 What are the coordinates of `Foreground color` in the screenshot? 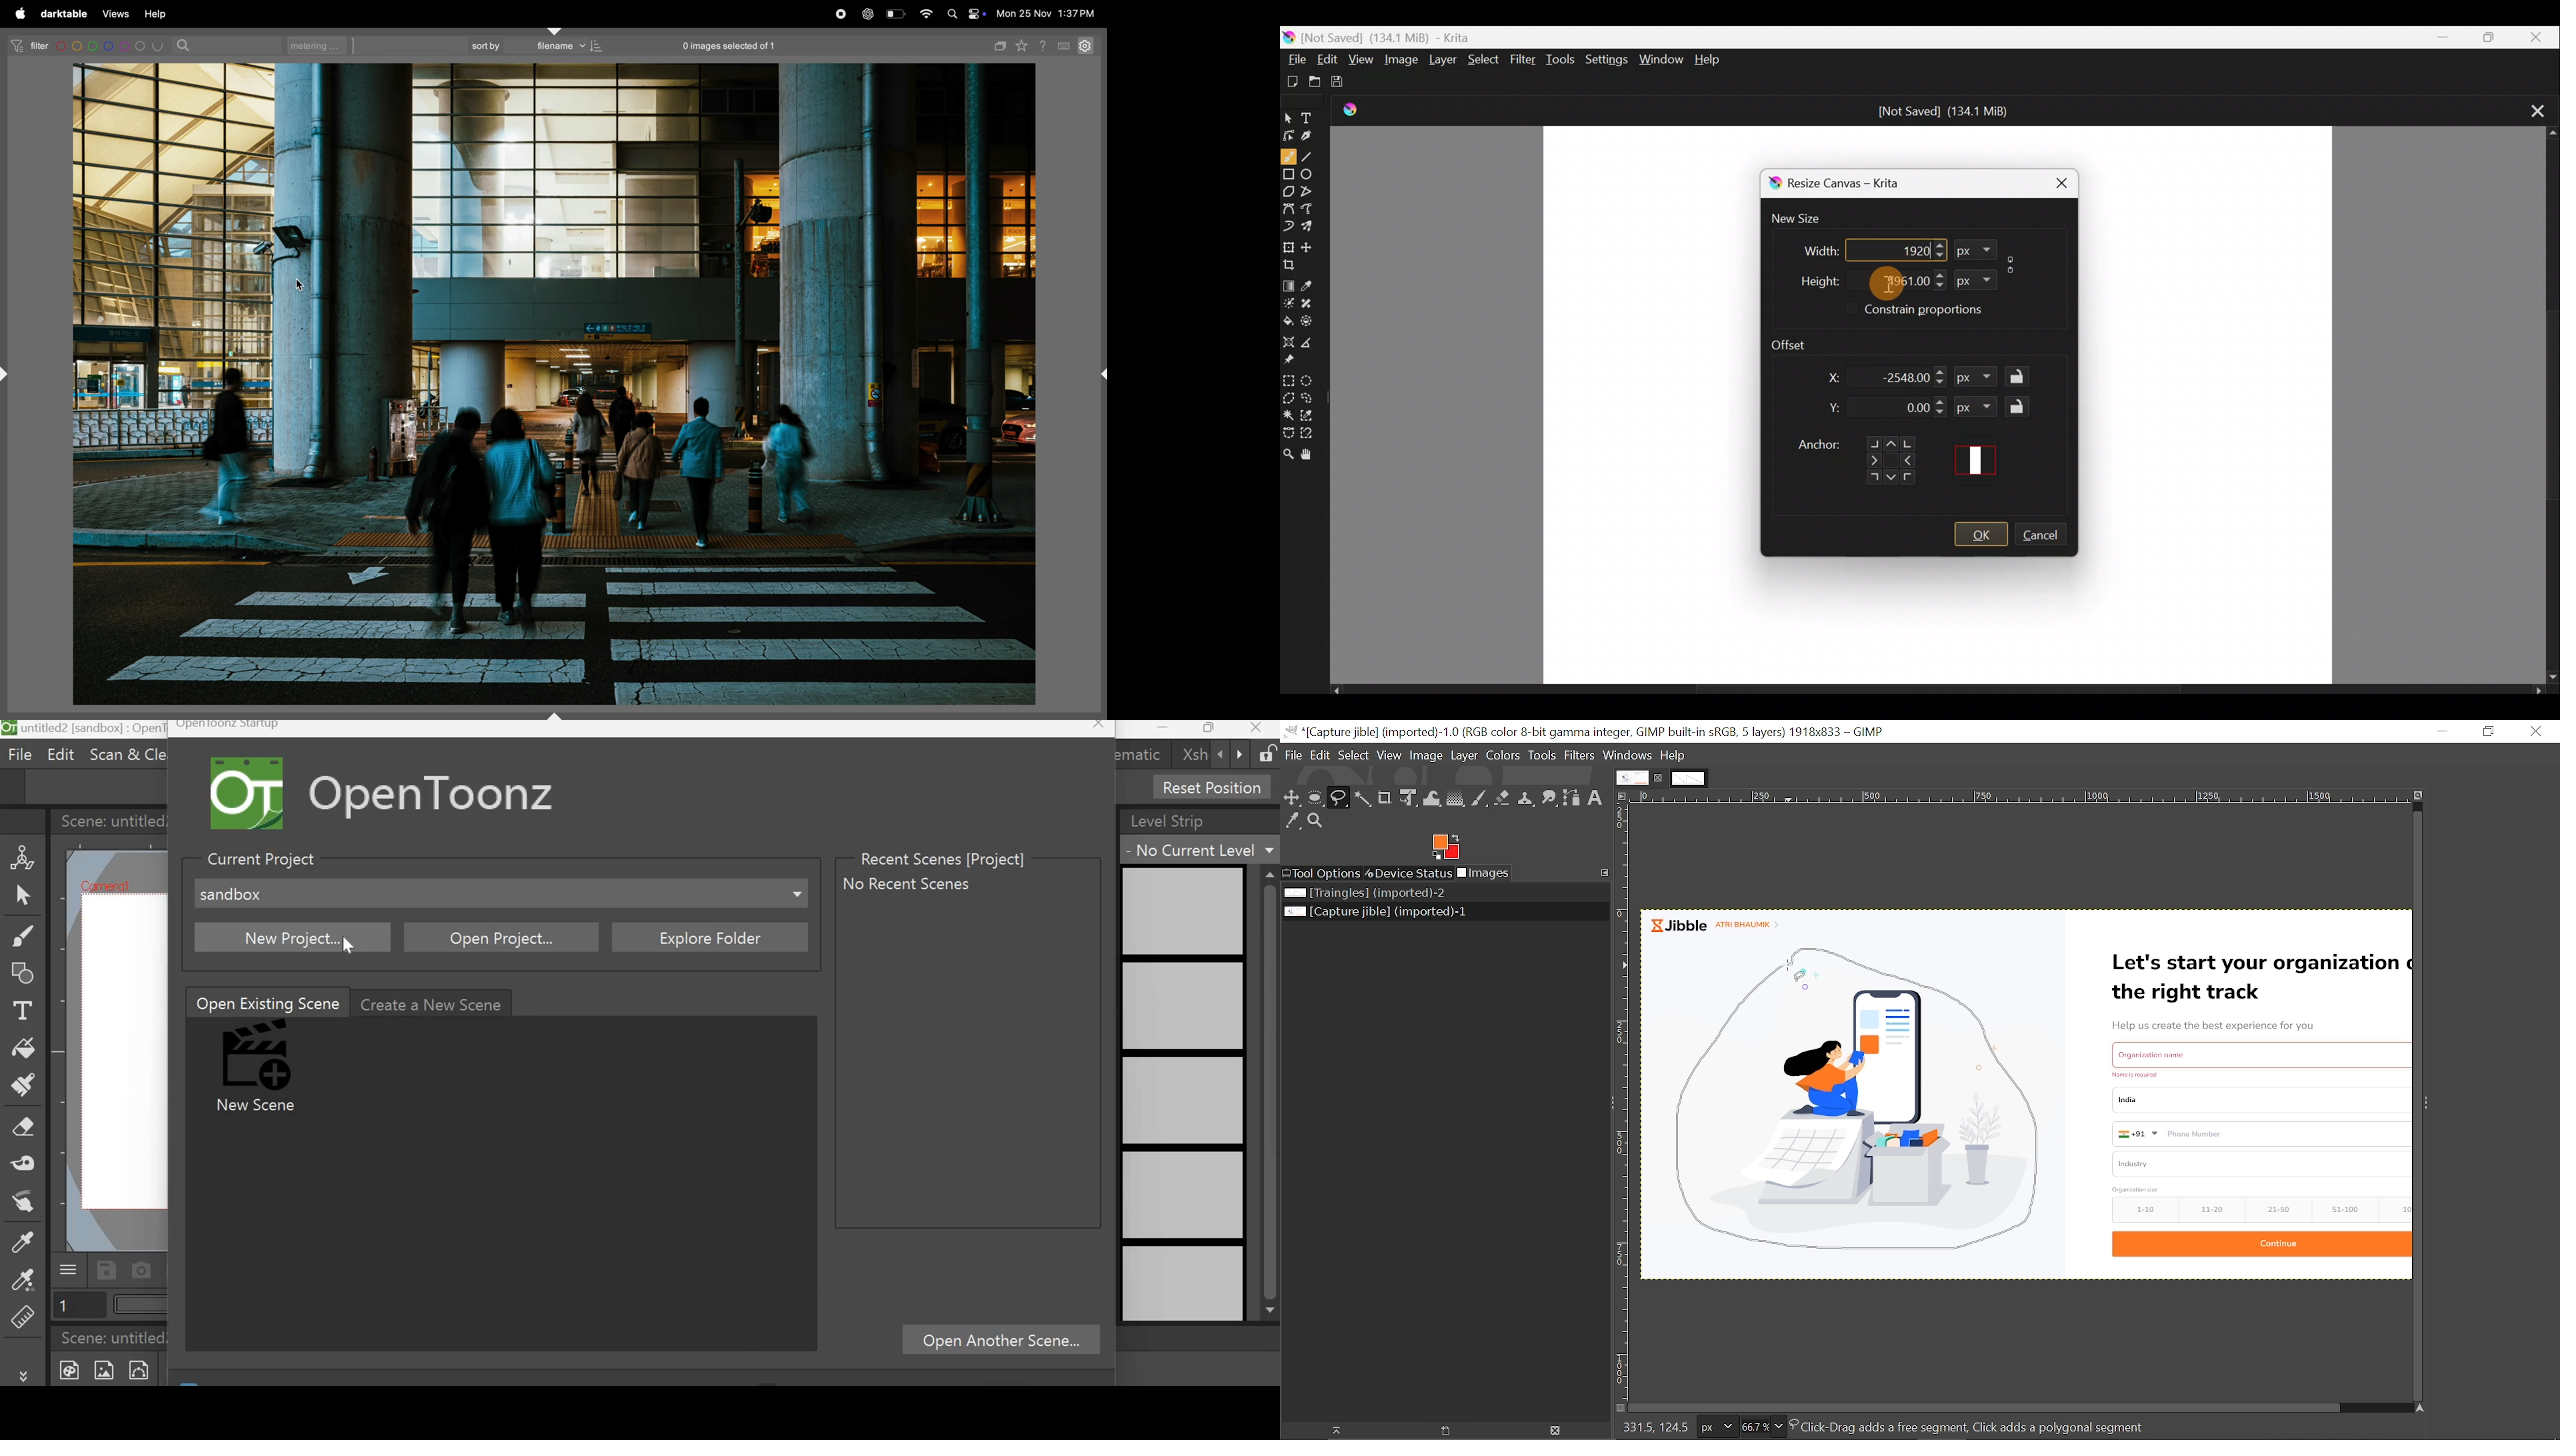 It's located at (1446, 847).